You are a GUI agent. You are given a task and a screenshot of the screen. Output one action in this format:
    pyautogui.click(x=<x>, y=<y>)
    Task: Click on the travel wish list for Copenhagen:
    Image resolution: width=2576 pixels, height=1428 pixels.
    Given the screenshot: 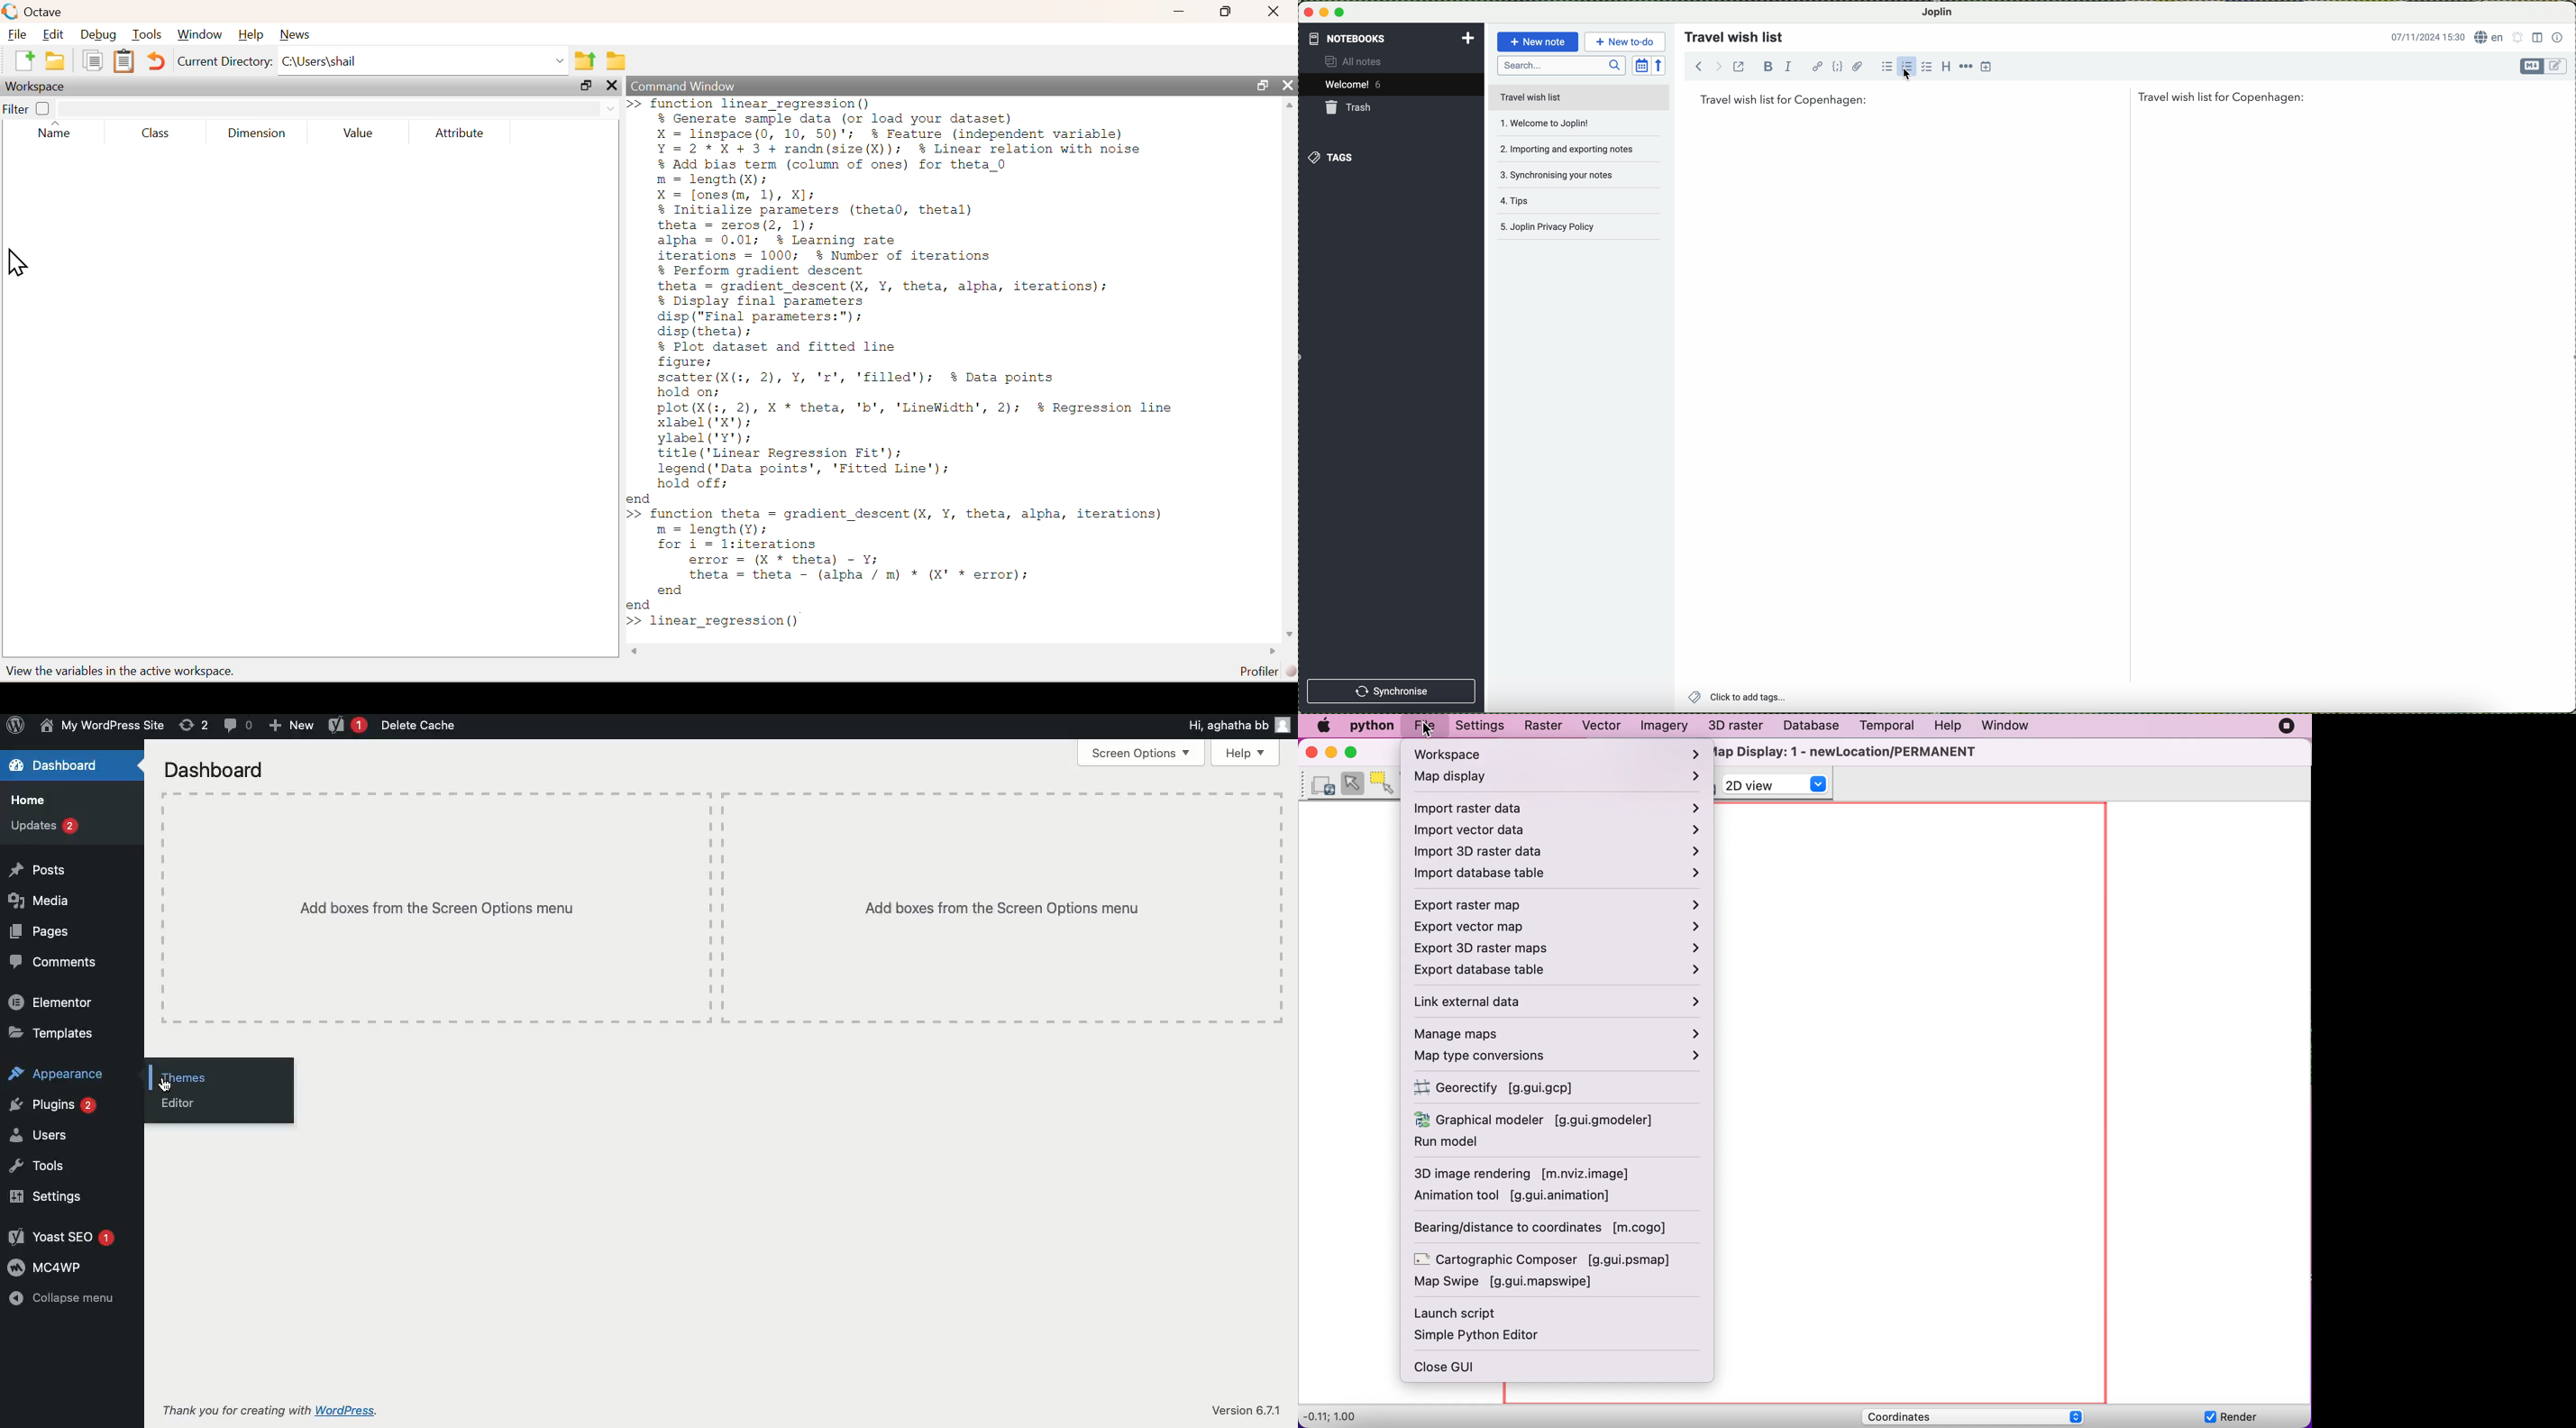 What is the action you would take?
    pyautogui.click(x=2003, y=99)
    